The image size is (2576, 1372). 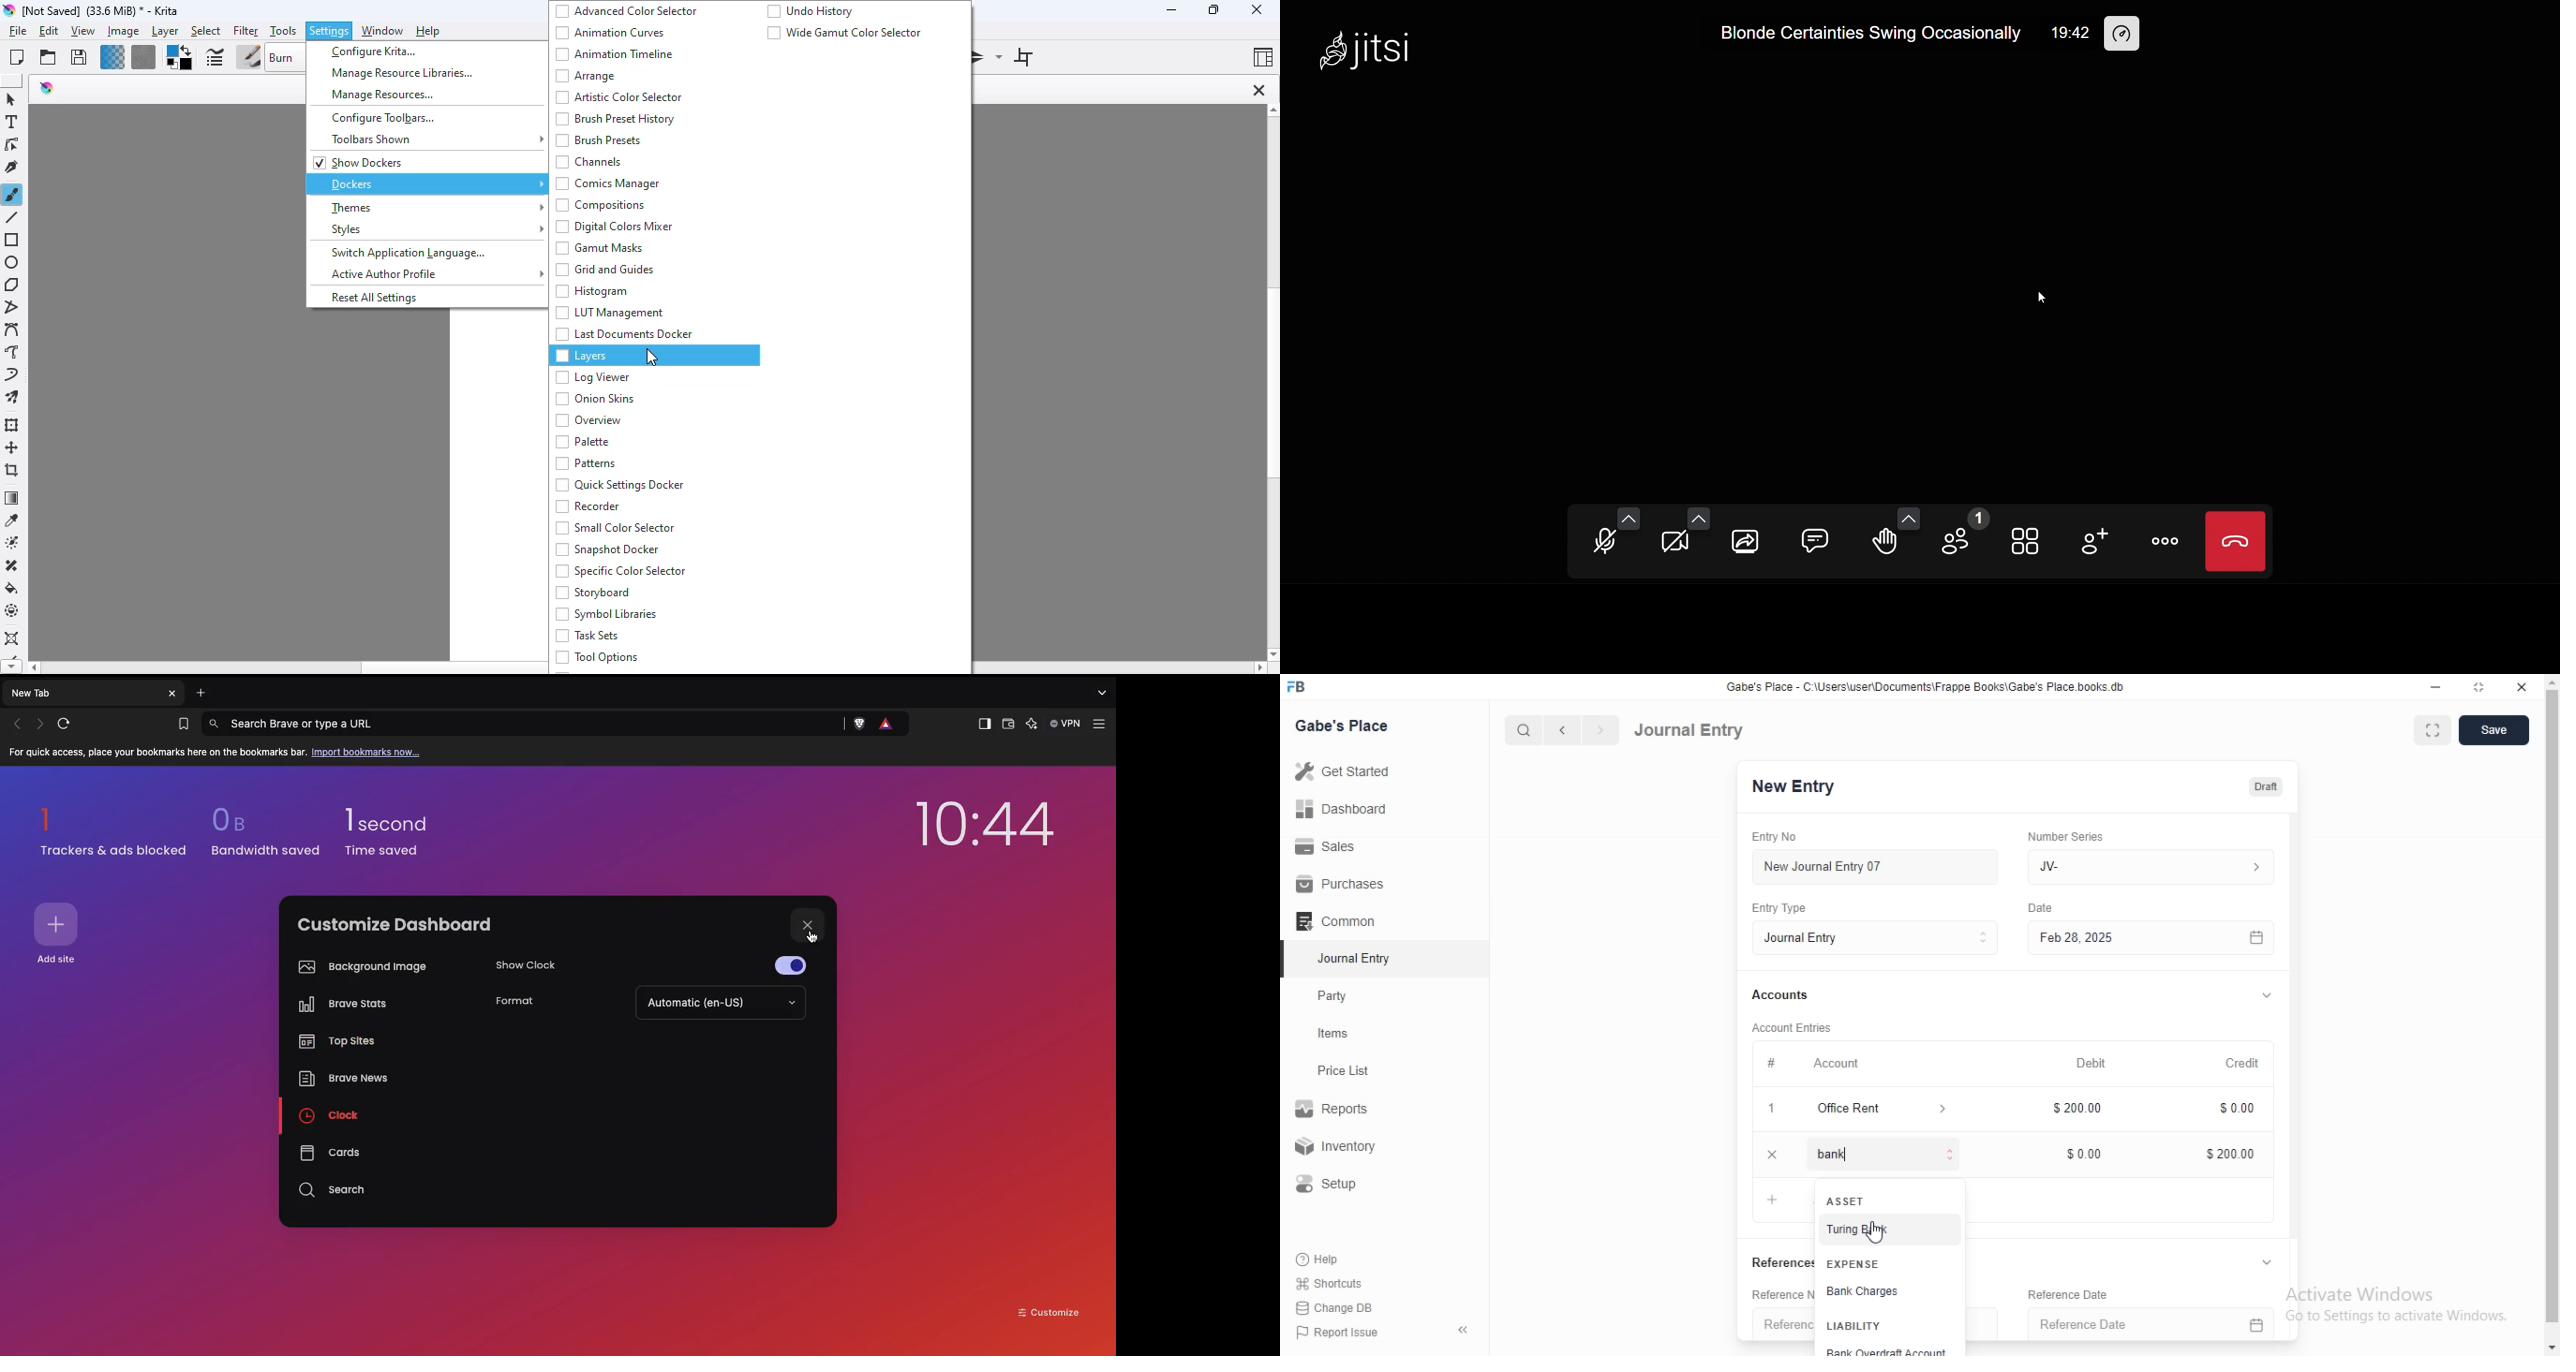 I want to click on cursor, so click(x=1877, y=1235).